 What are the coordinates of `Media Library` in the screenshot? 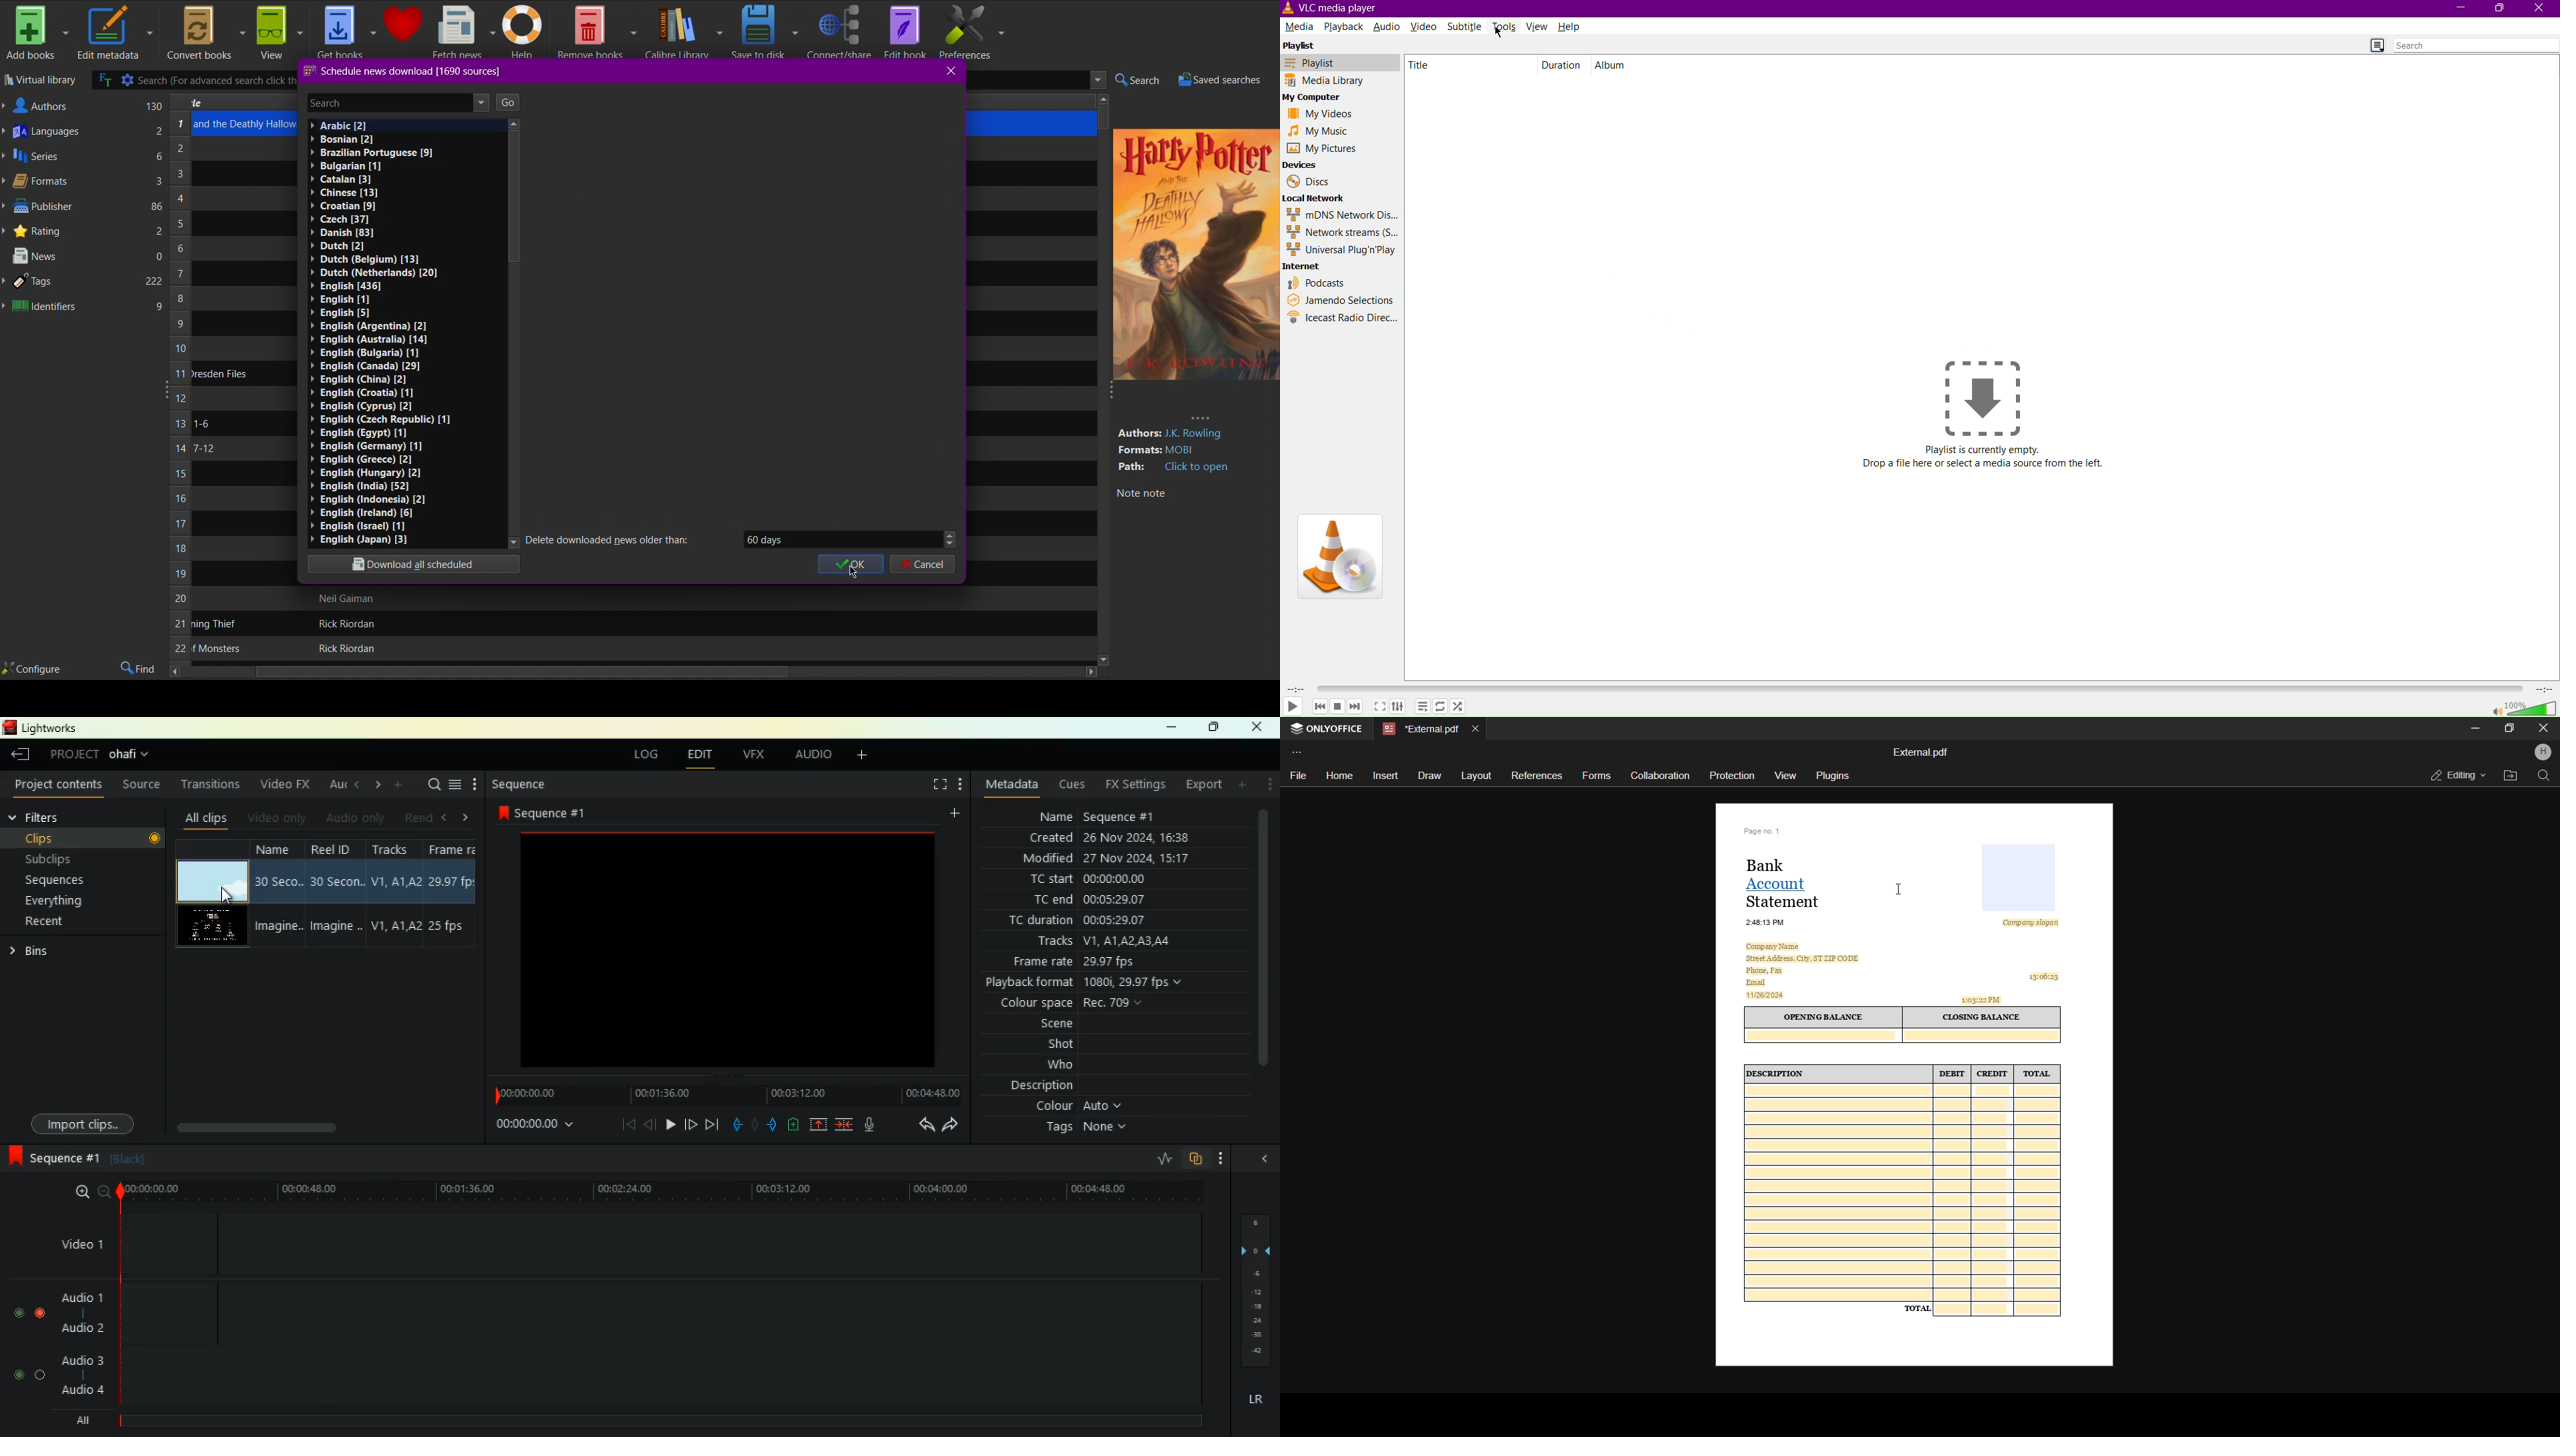 It's located at (1341, 81).